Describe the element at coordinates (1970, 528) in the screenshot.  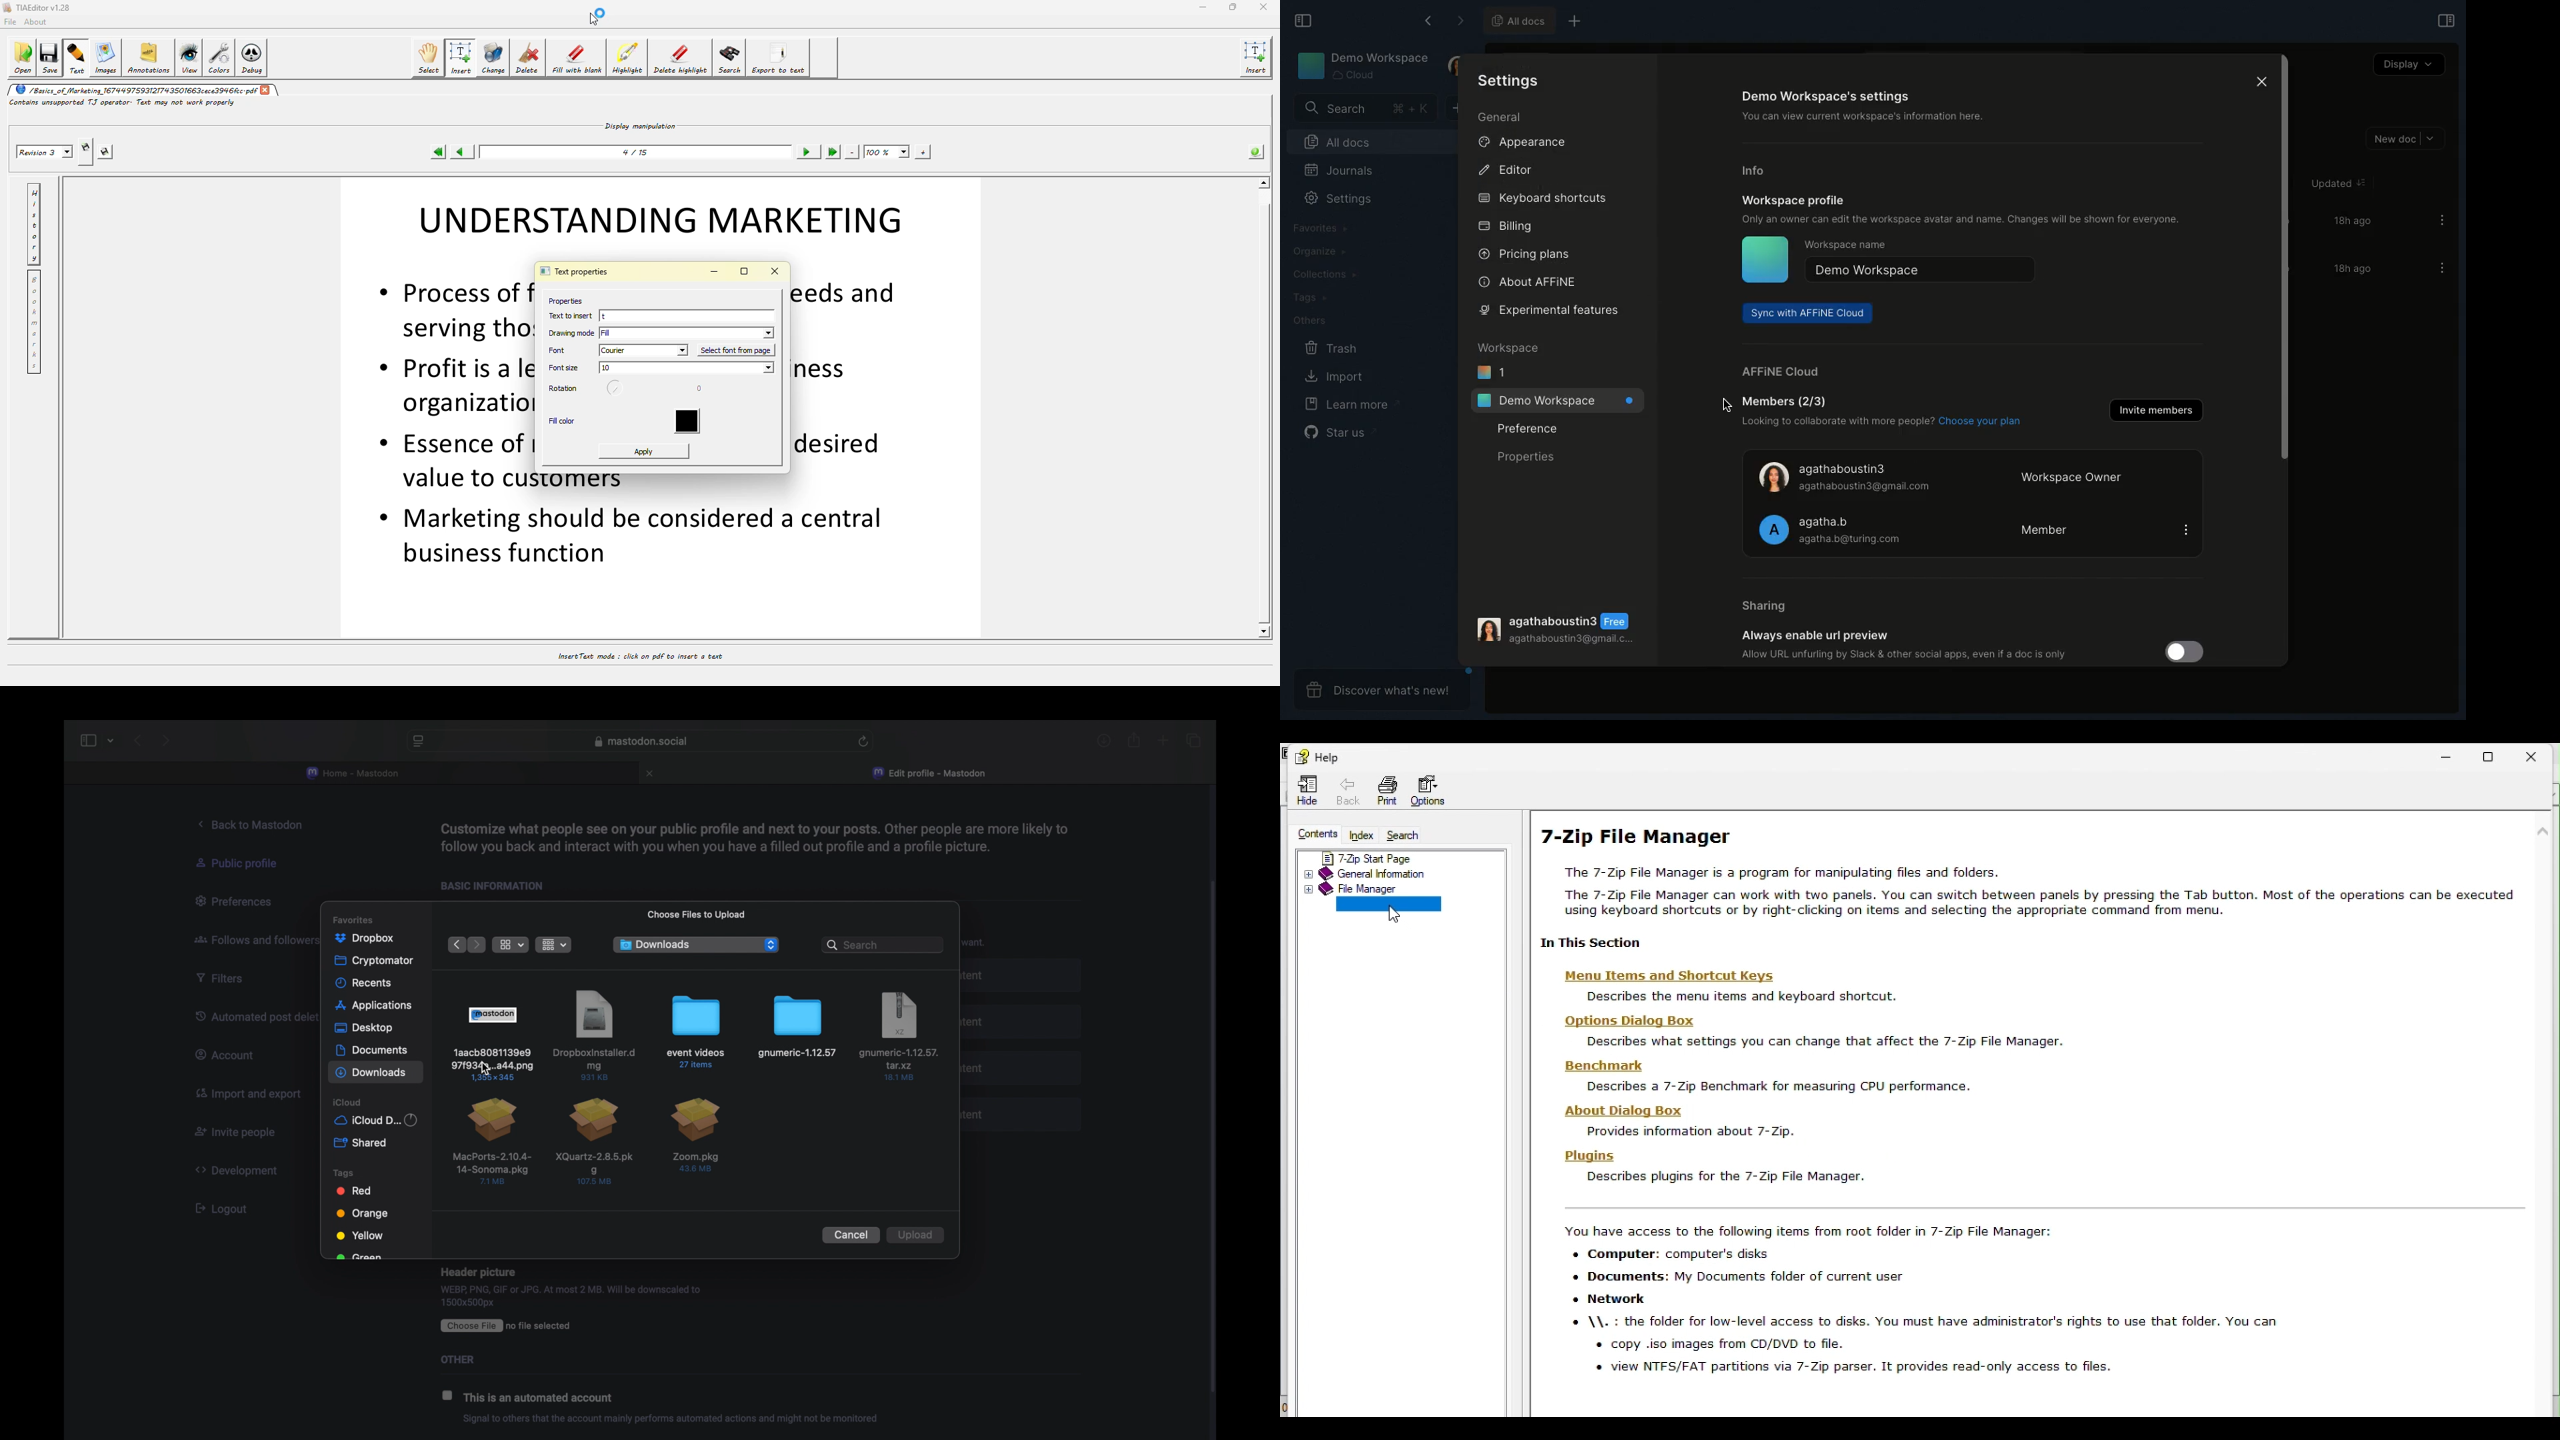
I see `Member 2` at that location.